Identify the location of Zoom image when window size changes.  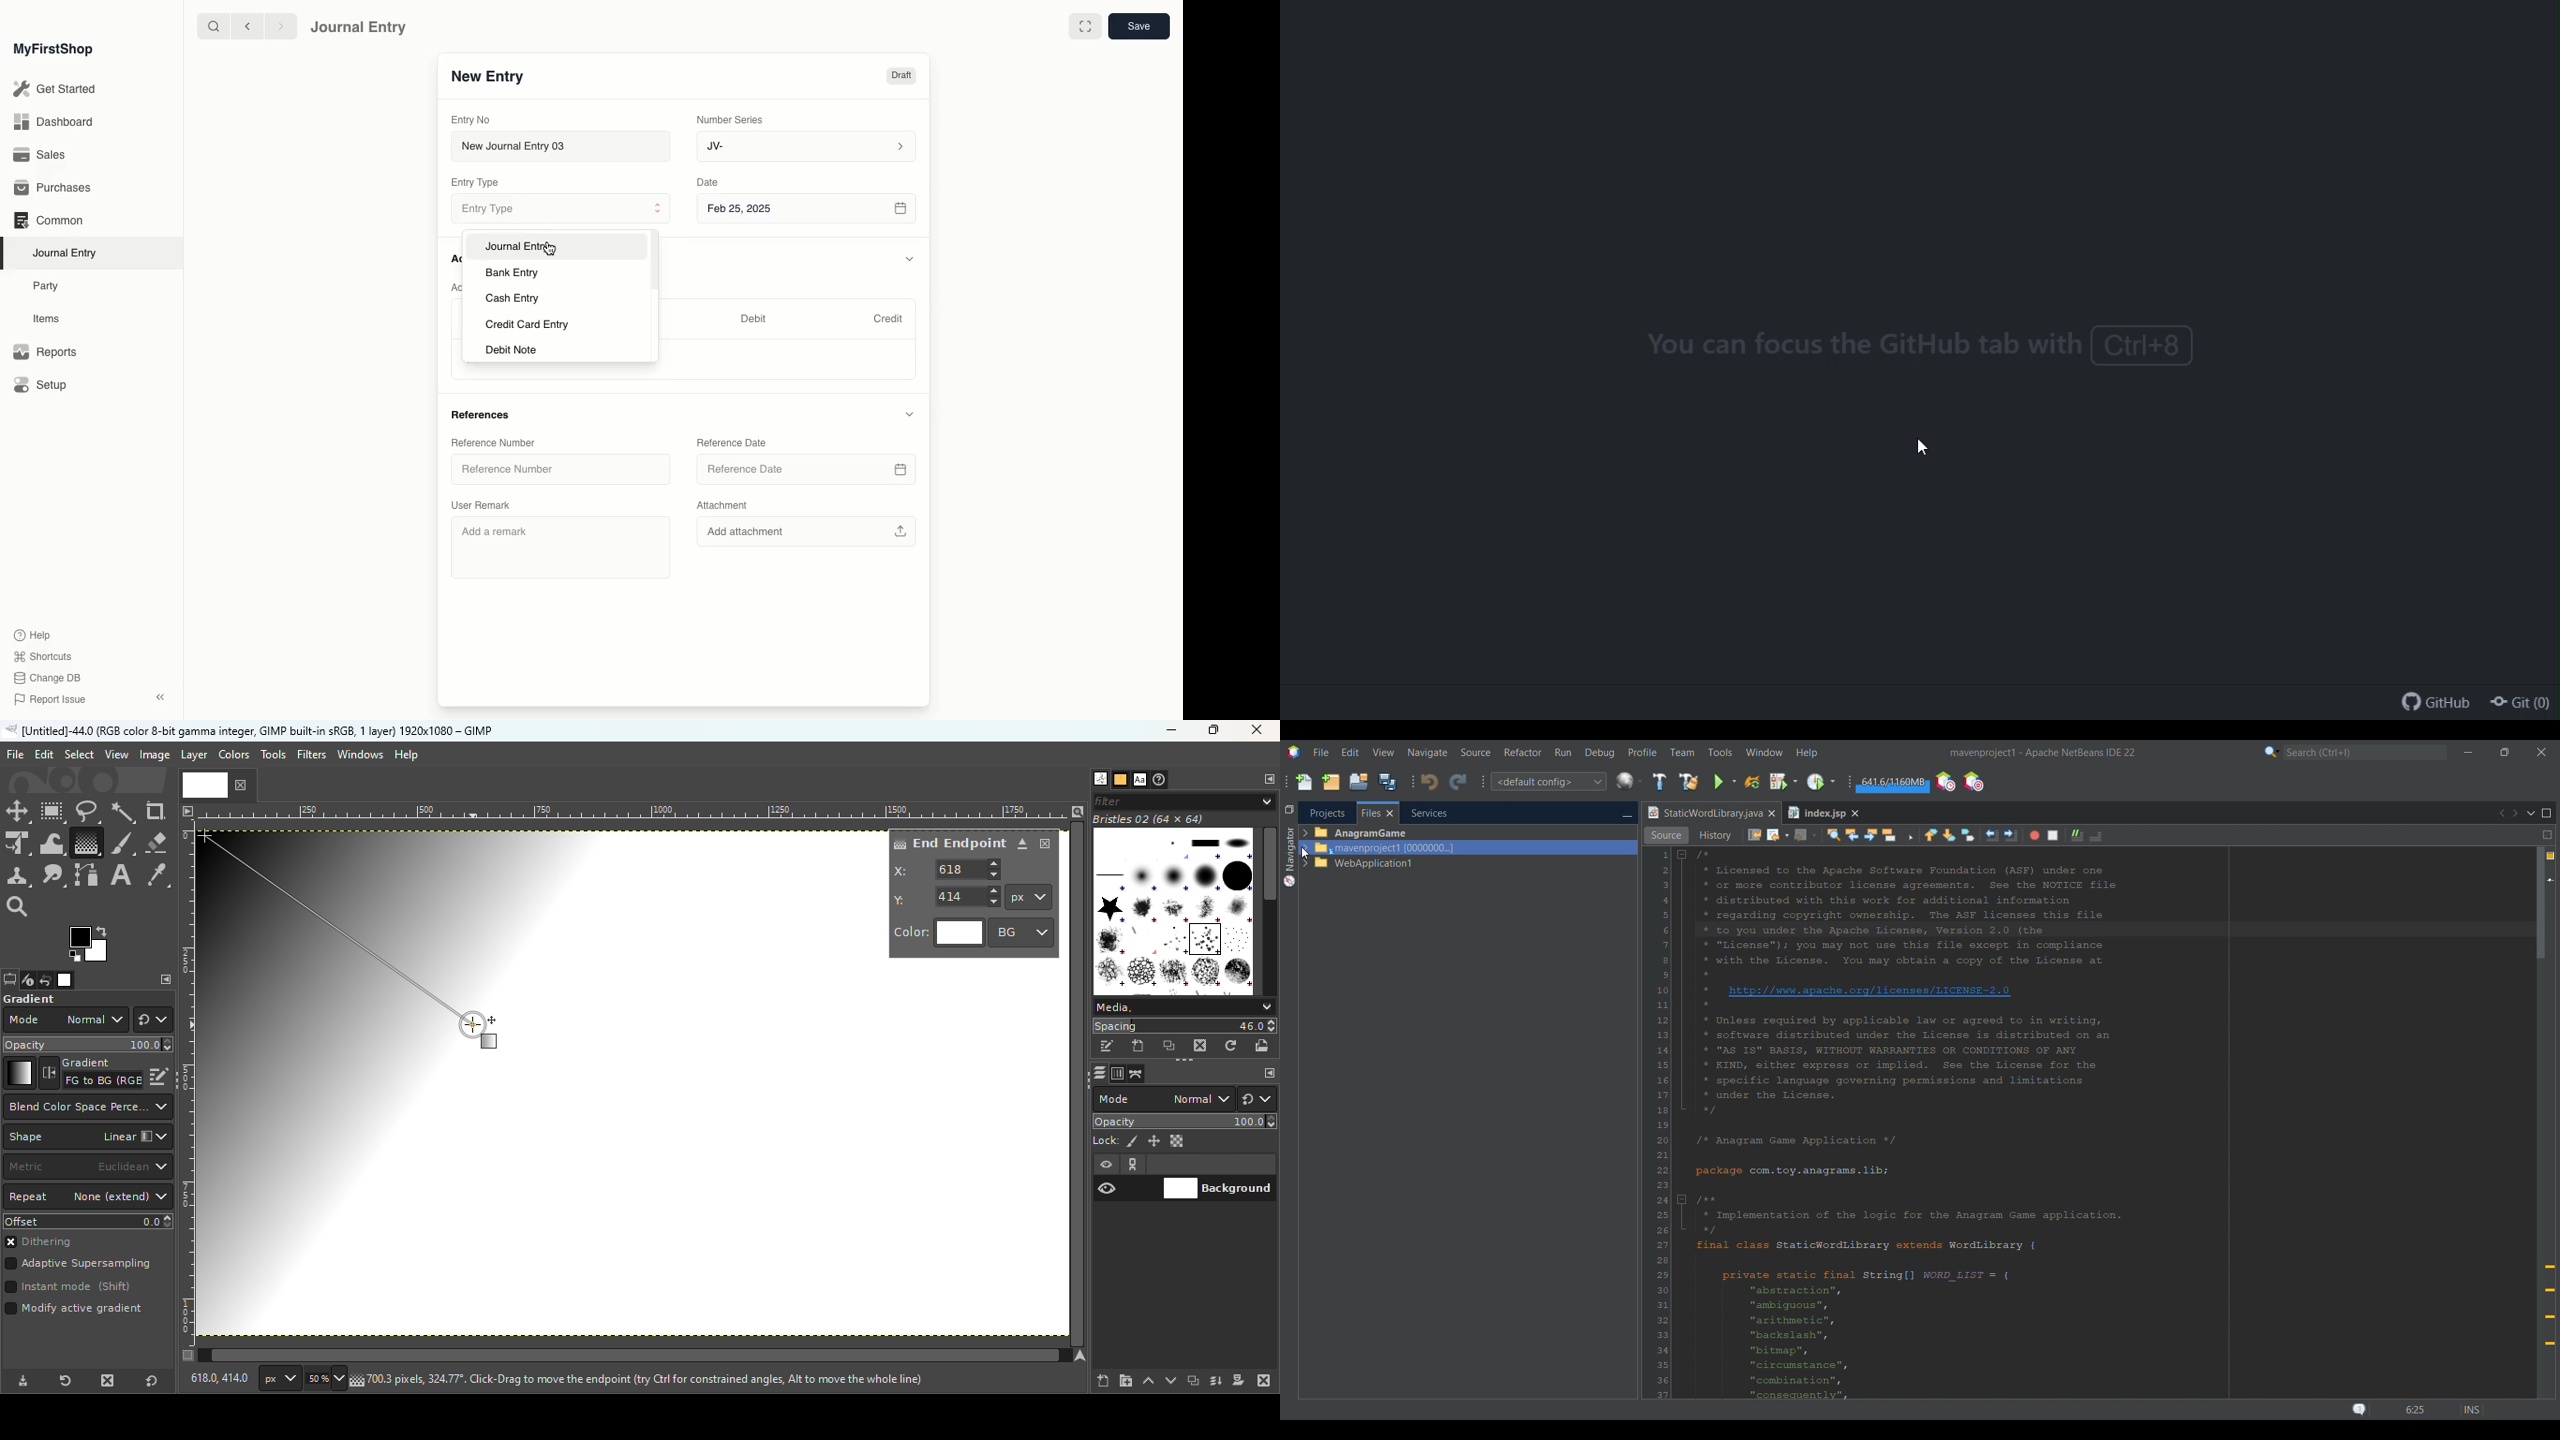
(1078, 811).